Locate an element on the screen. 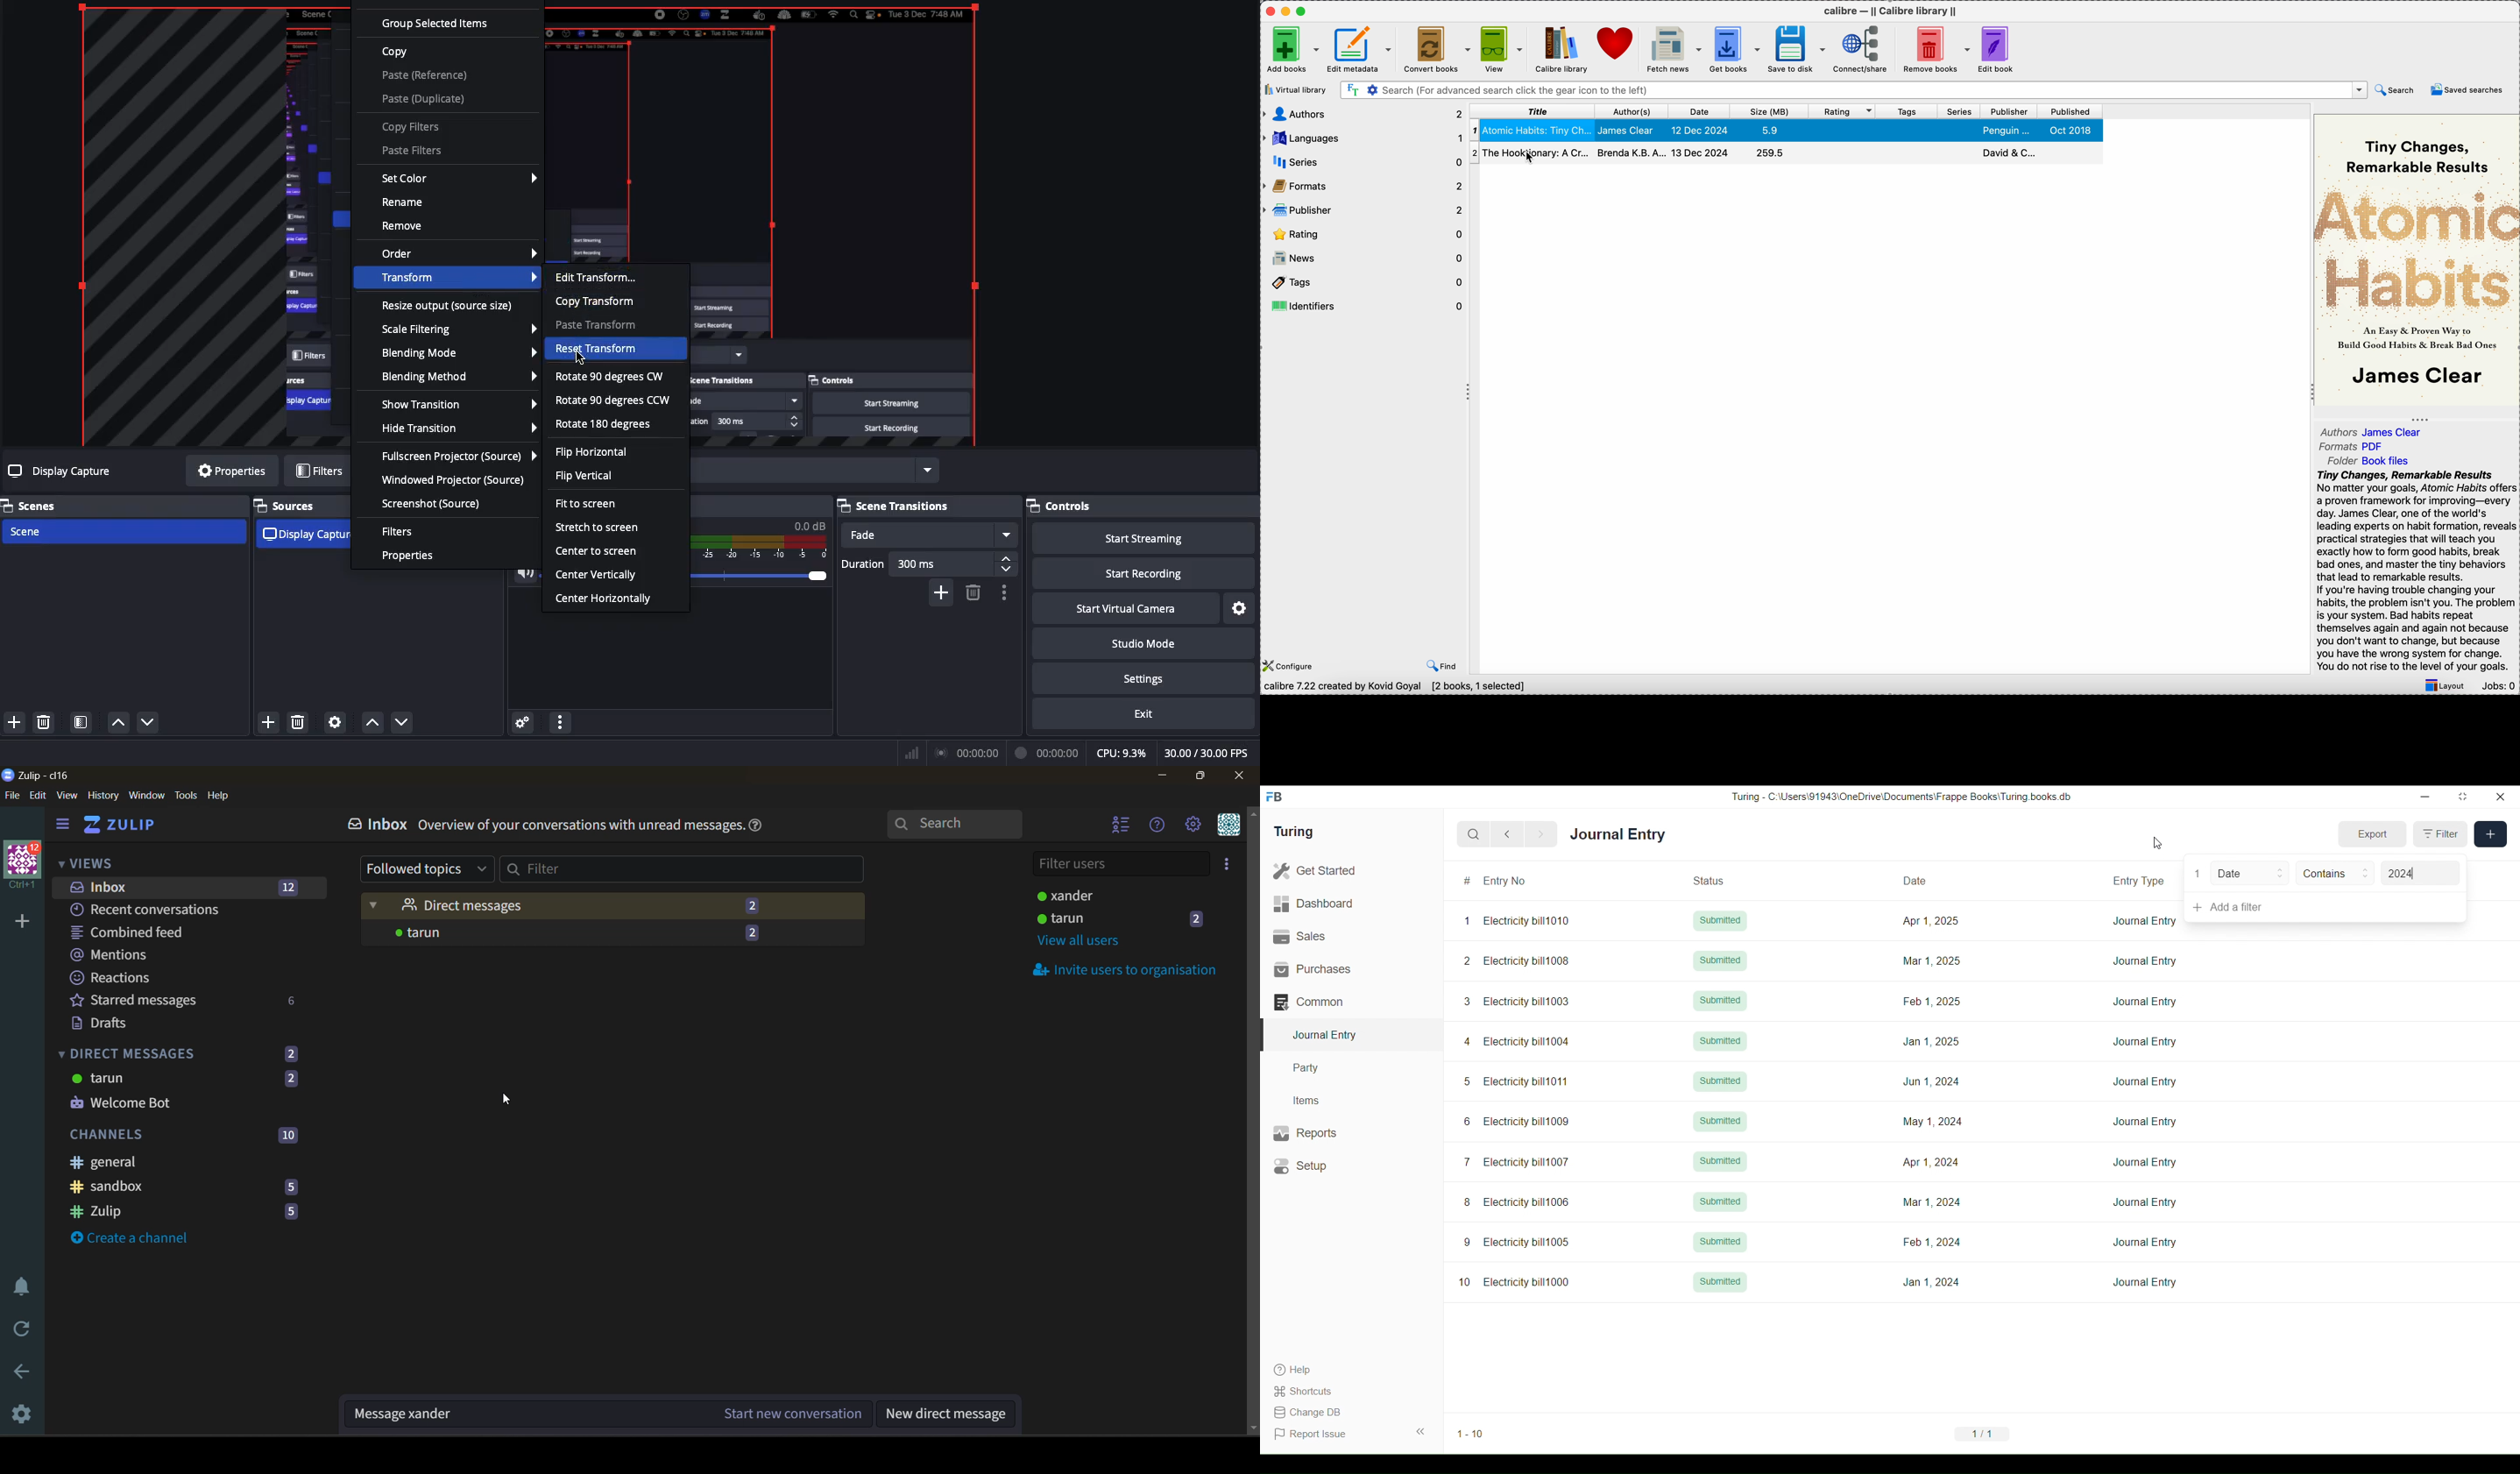 This screenshot has width=2520, height=1484. search is located at coordinates (2395, 90).